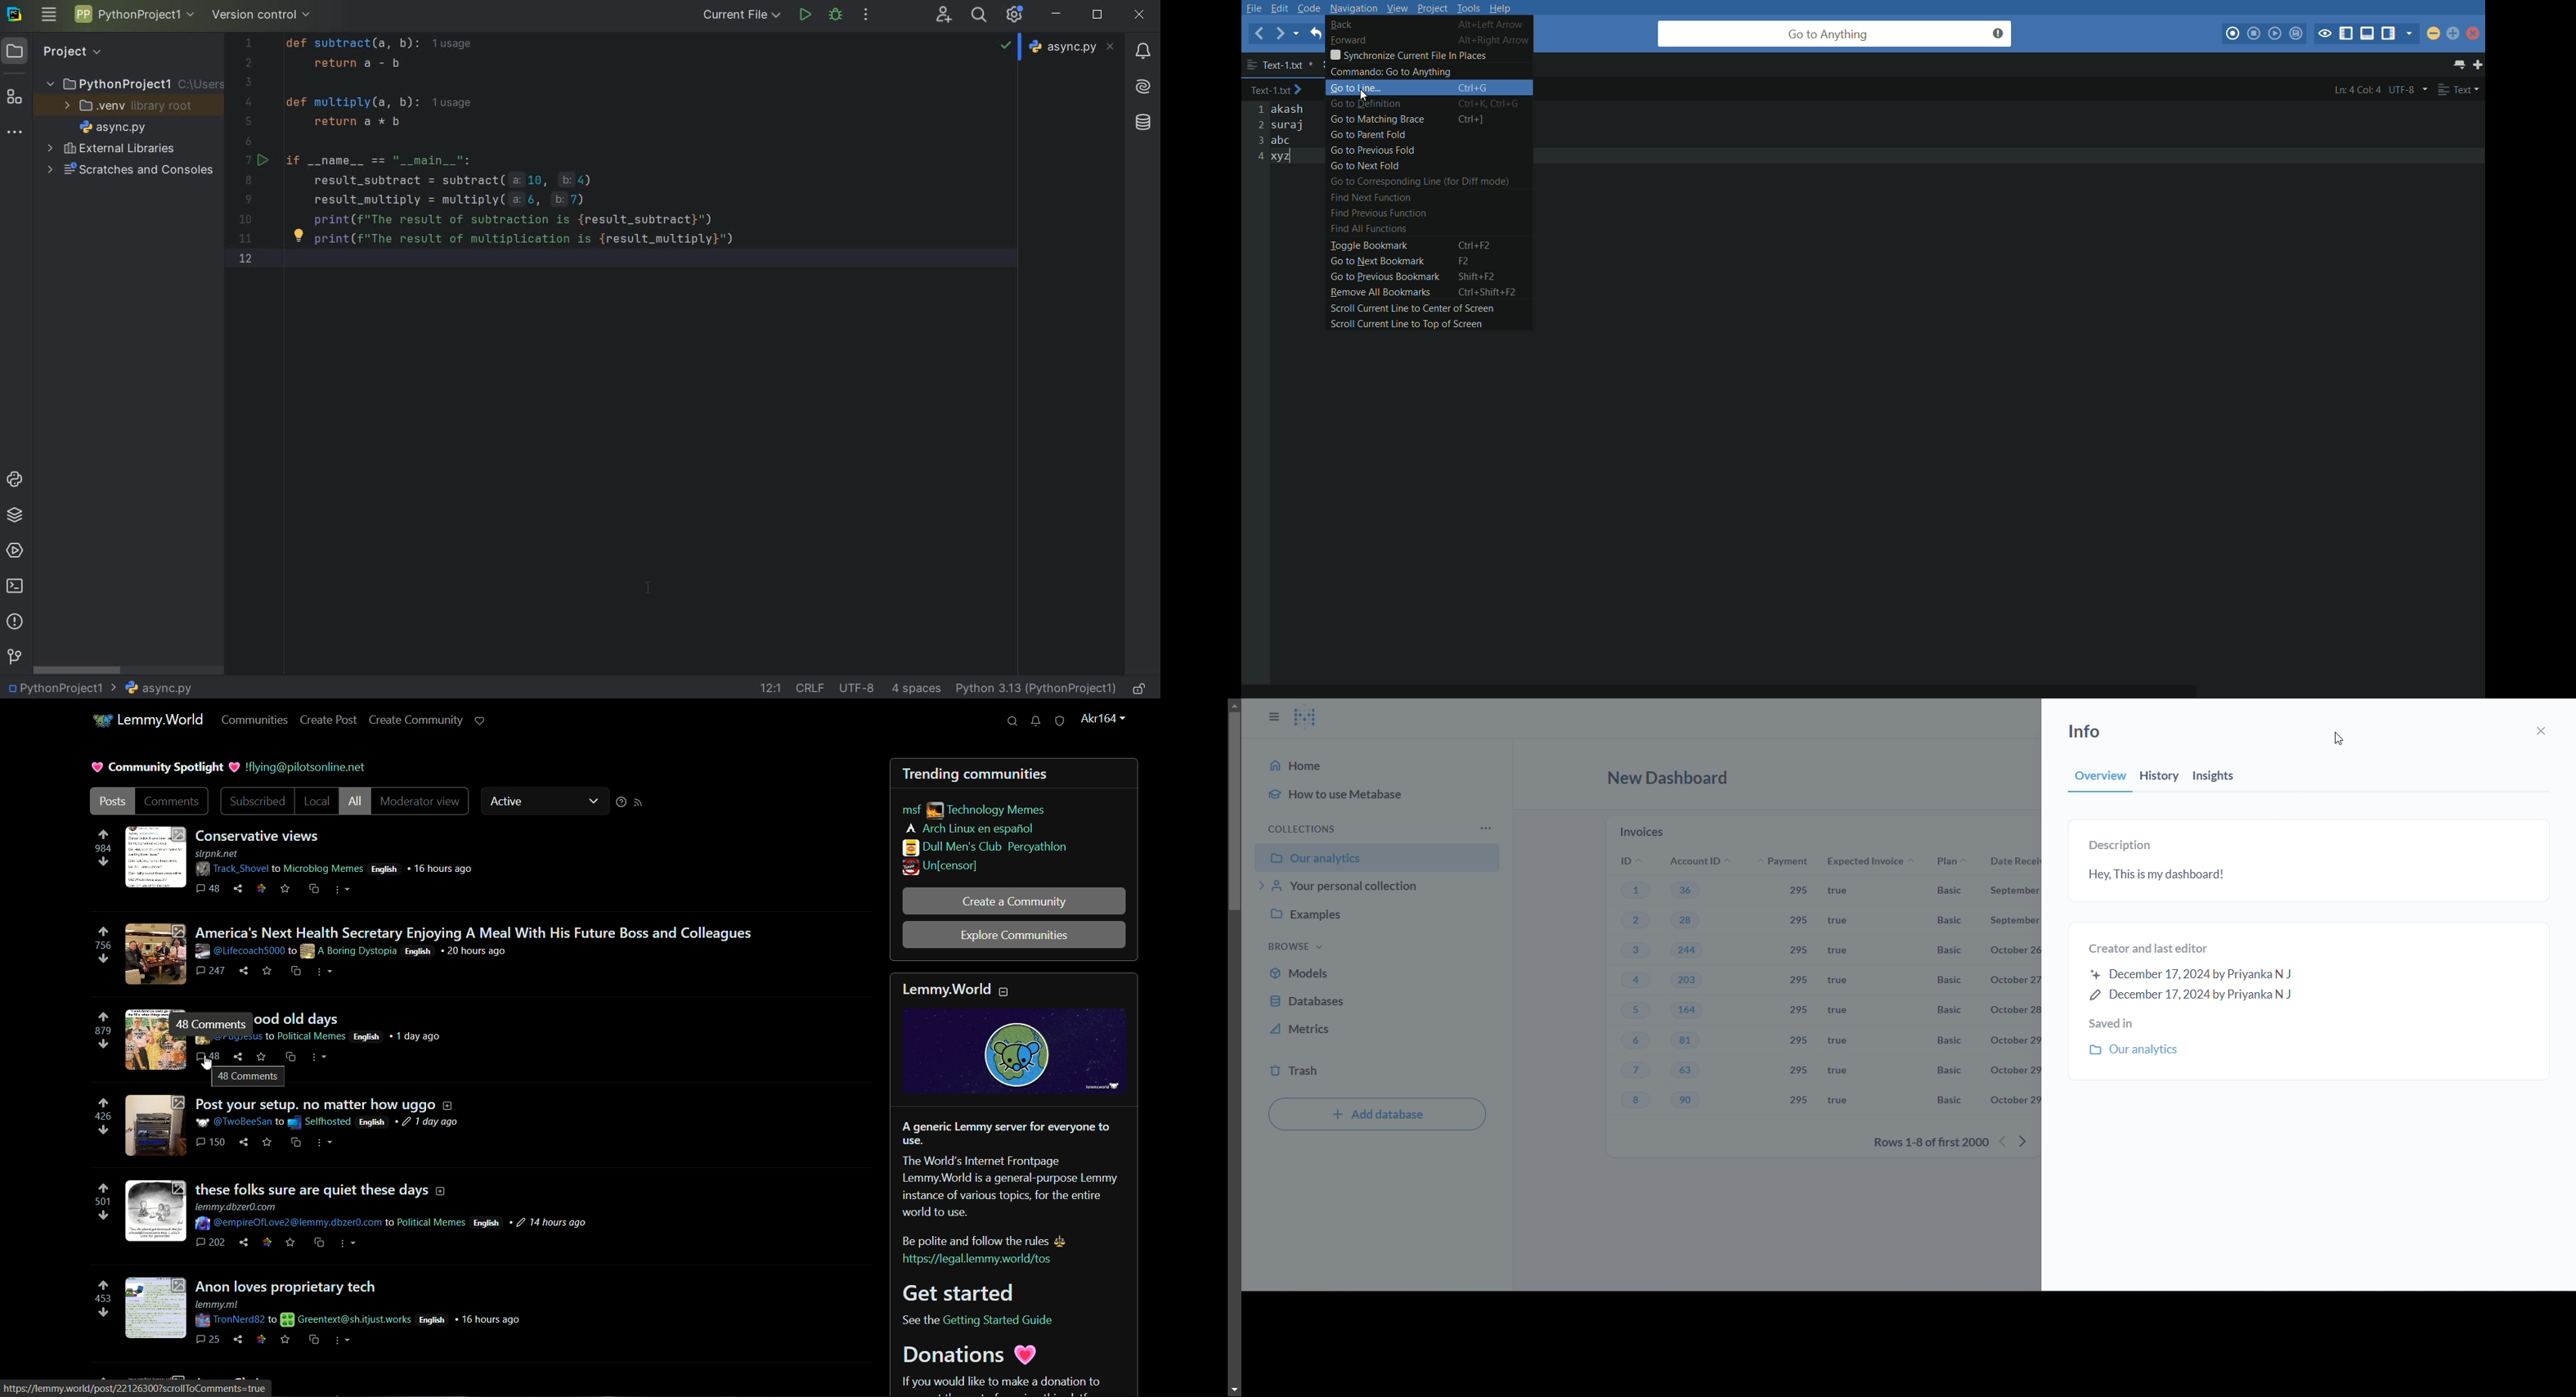 Image resolution: width=2576 pixels, height=1400 pixels. What do you see at coordinates (292, 1127) in the screenshot?
I see `post-4` at bounding box center [292, 1127].